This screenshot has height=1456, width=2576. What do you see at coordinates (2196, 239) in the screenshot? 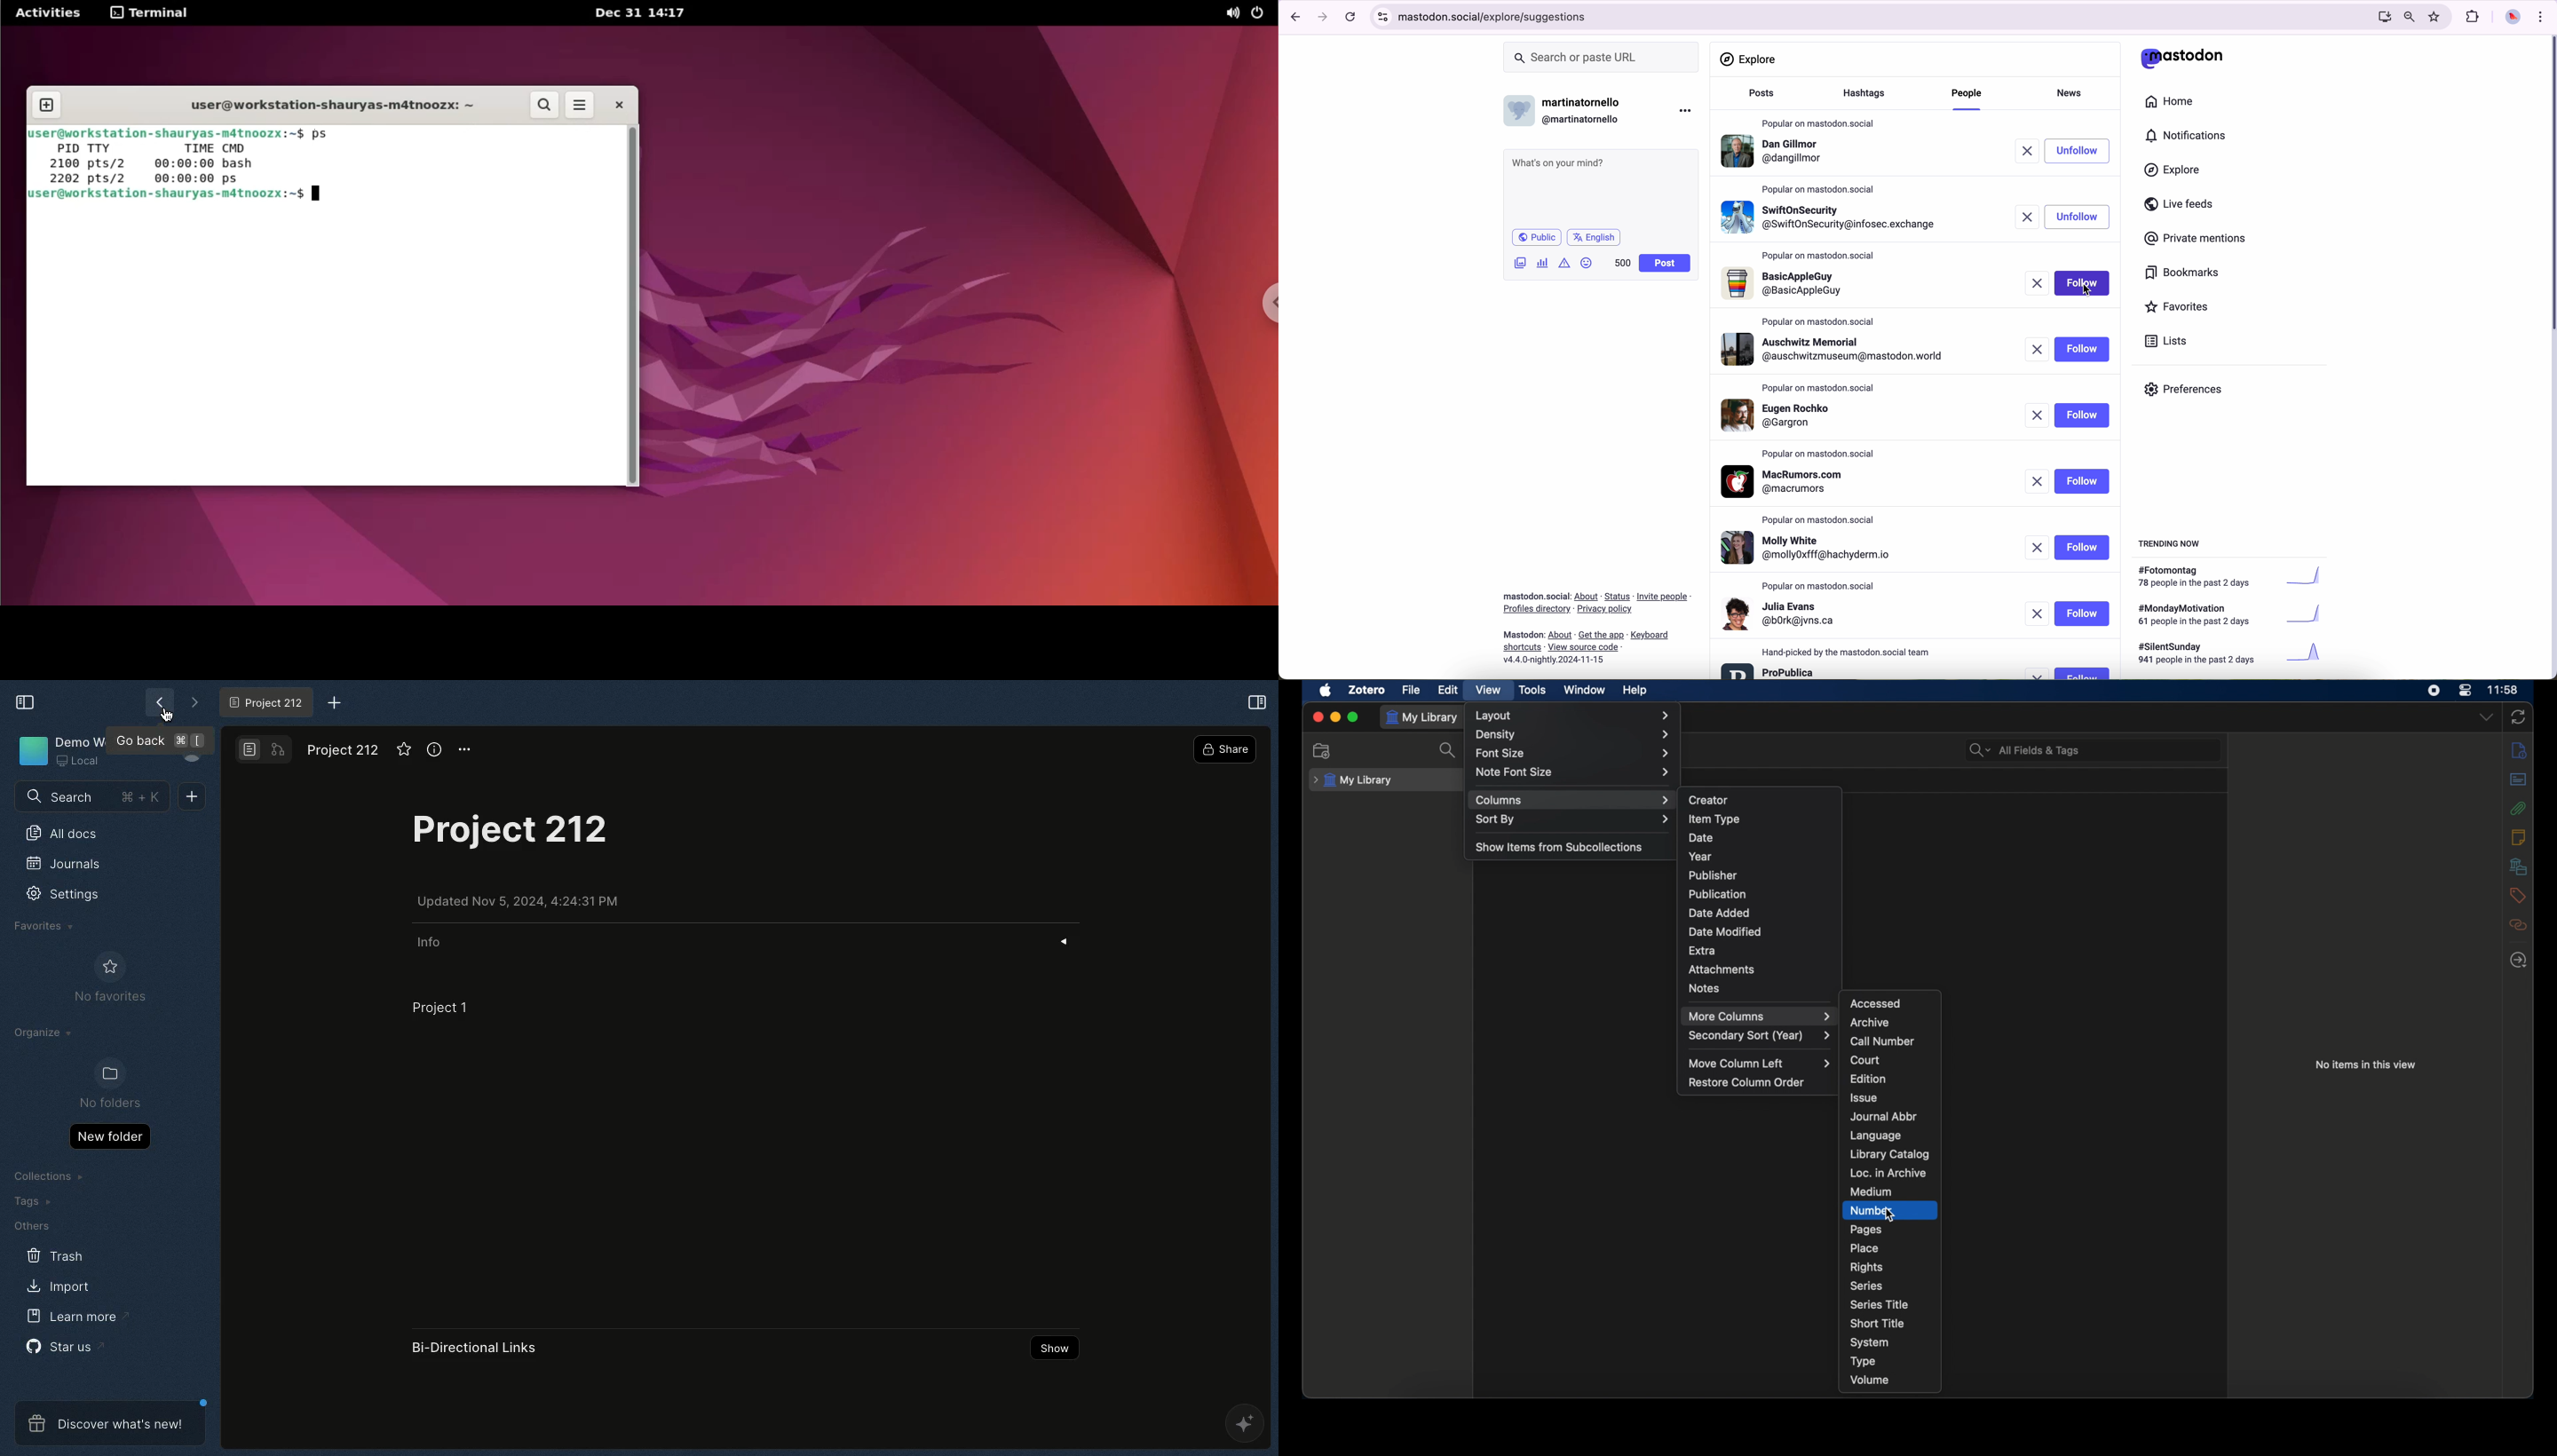
I see `private mentions` at bounding box center [2196, 239].